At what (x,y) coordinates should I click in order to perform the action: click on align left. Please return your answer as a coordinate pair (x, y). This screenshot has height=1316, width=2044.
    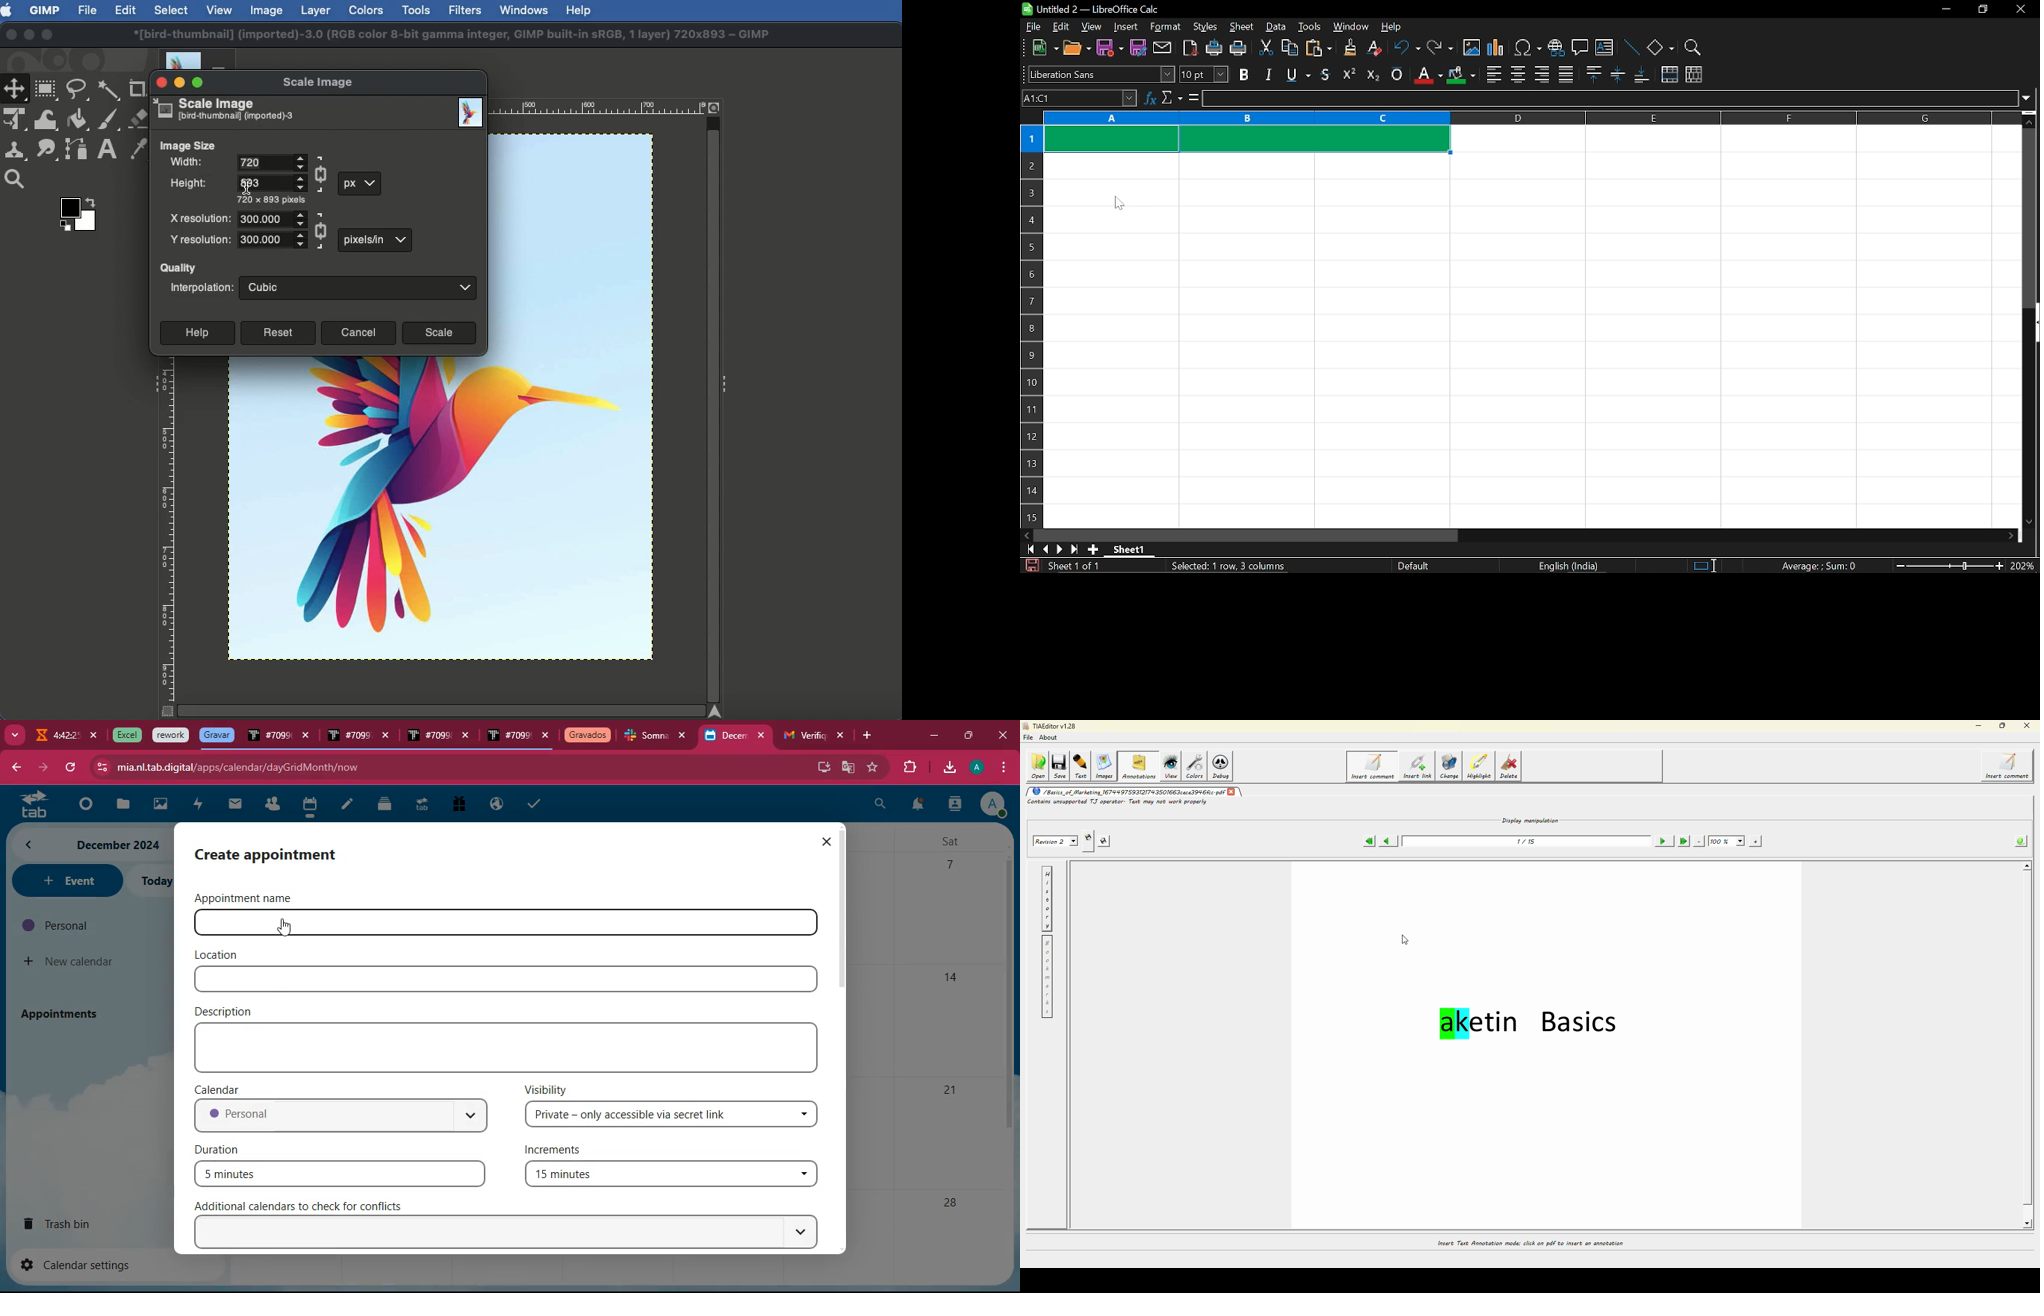
    Looking at the image, I should click on (1493, 73).